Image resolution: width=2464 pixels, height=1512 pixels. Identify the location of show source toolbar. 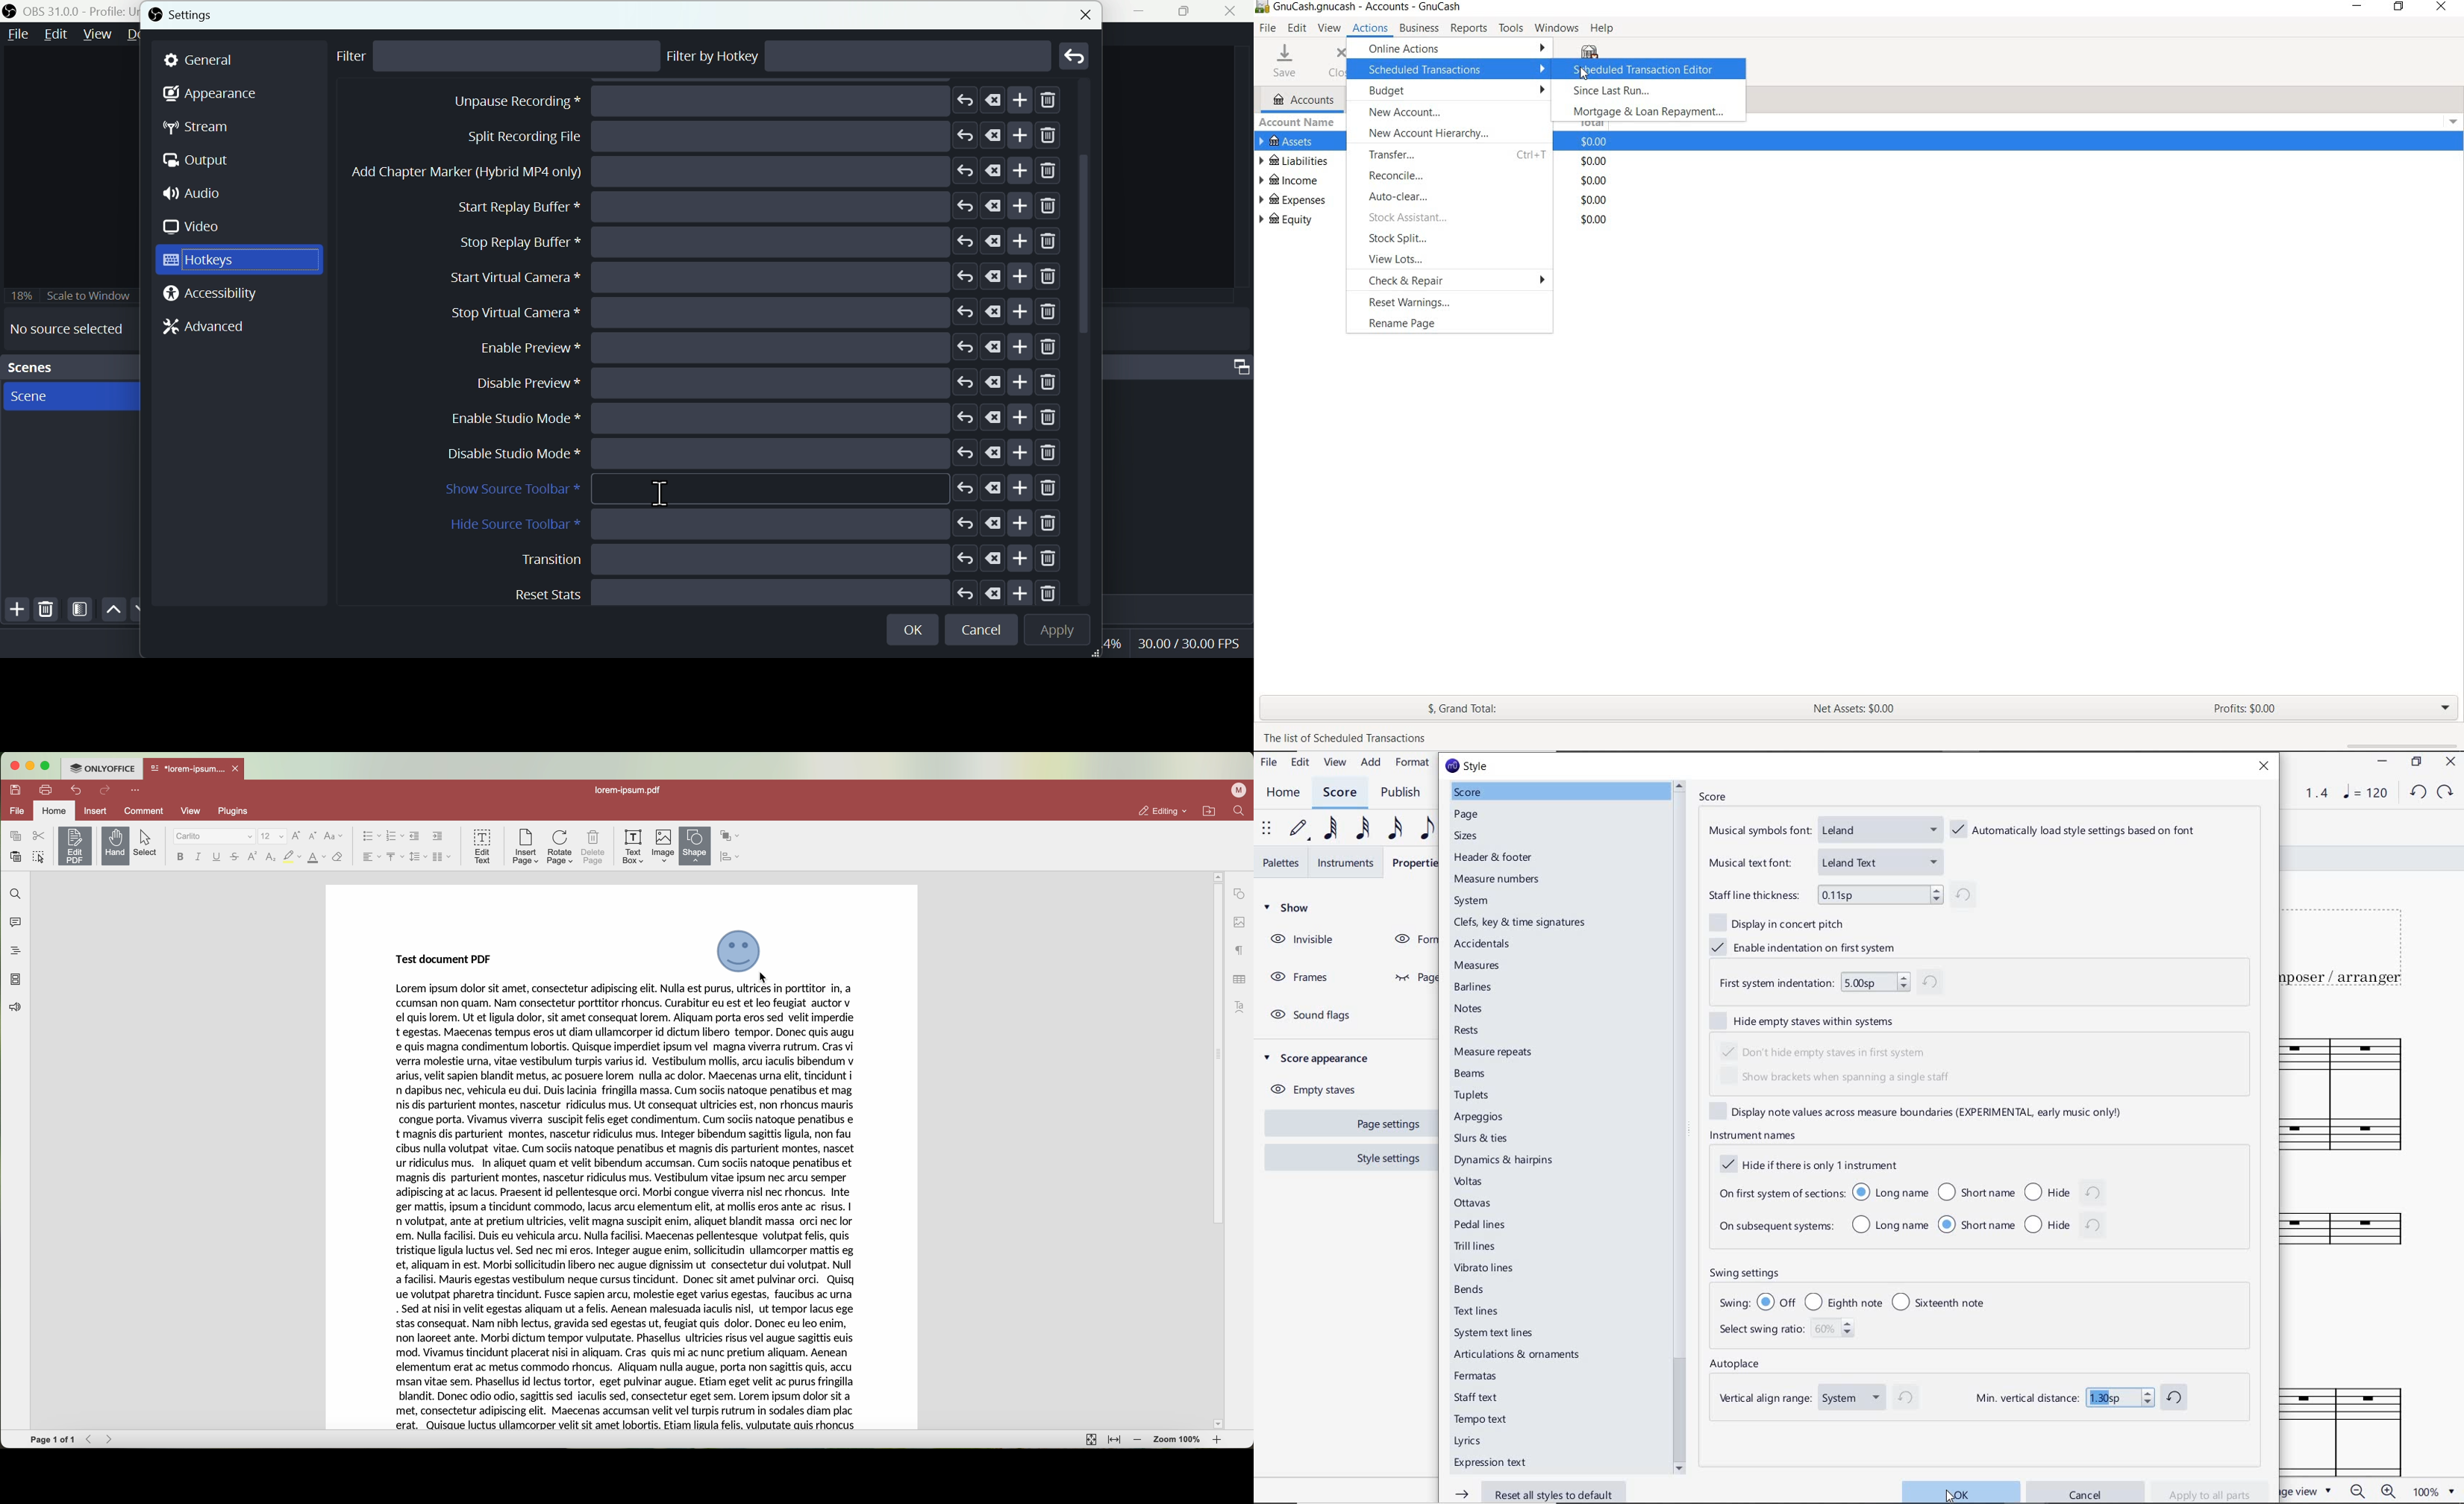
(752, 490).